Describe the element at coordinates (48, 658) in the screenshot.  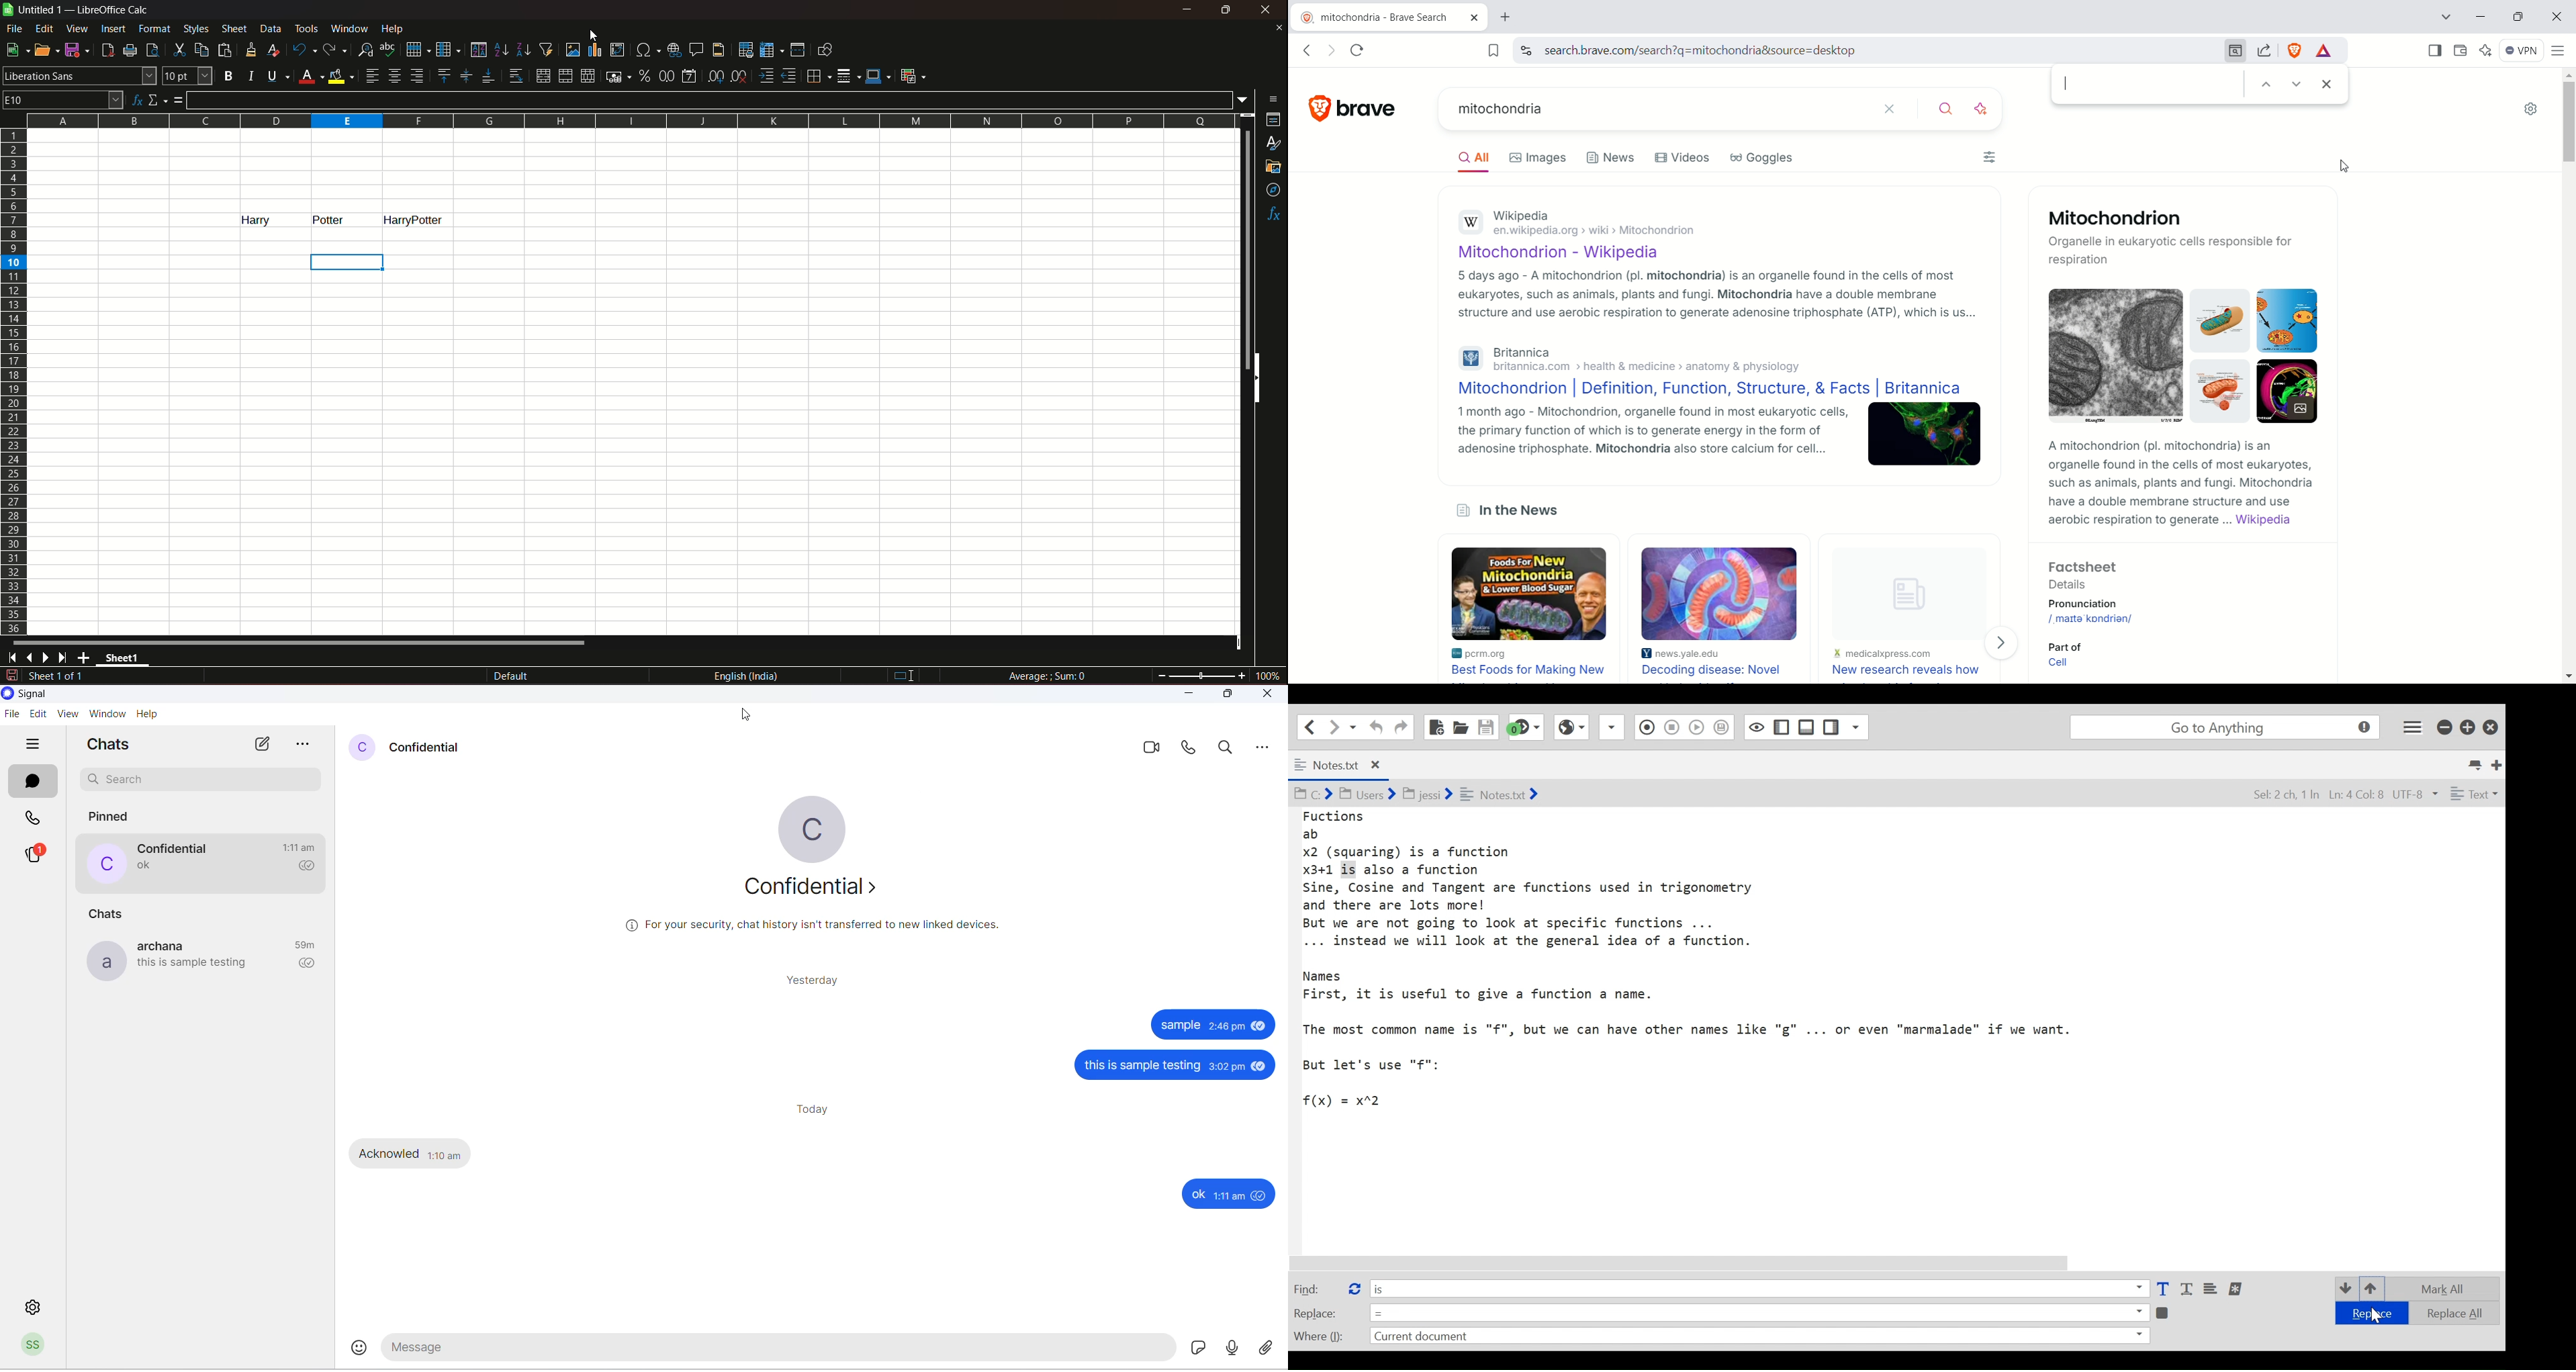
I see `scroll to next` at that location.